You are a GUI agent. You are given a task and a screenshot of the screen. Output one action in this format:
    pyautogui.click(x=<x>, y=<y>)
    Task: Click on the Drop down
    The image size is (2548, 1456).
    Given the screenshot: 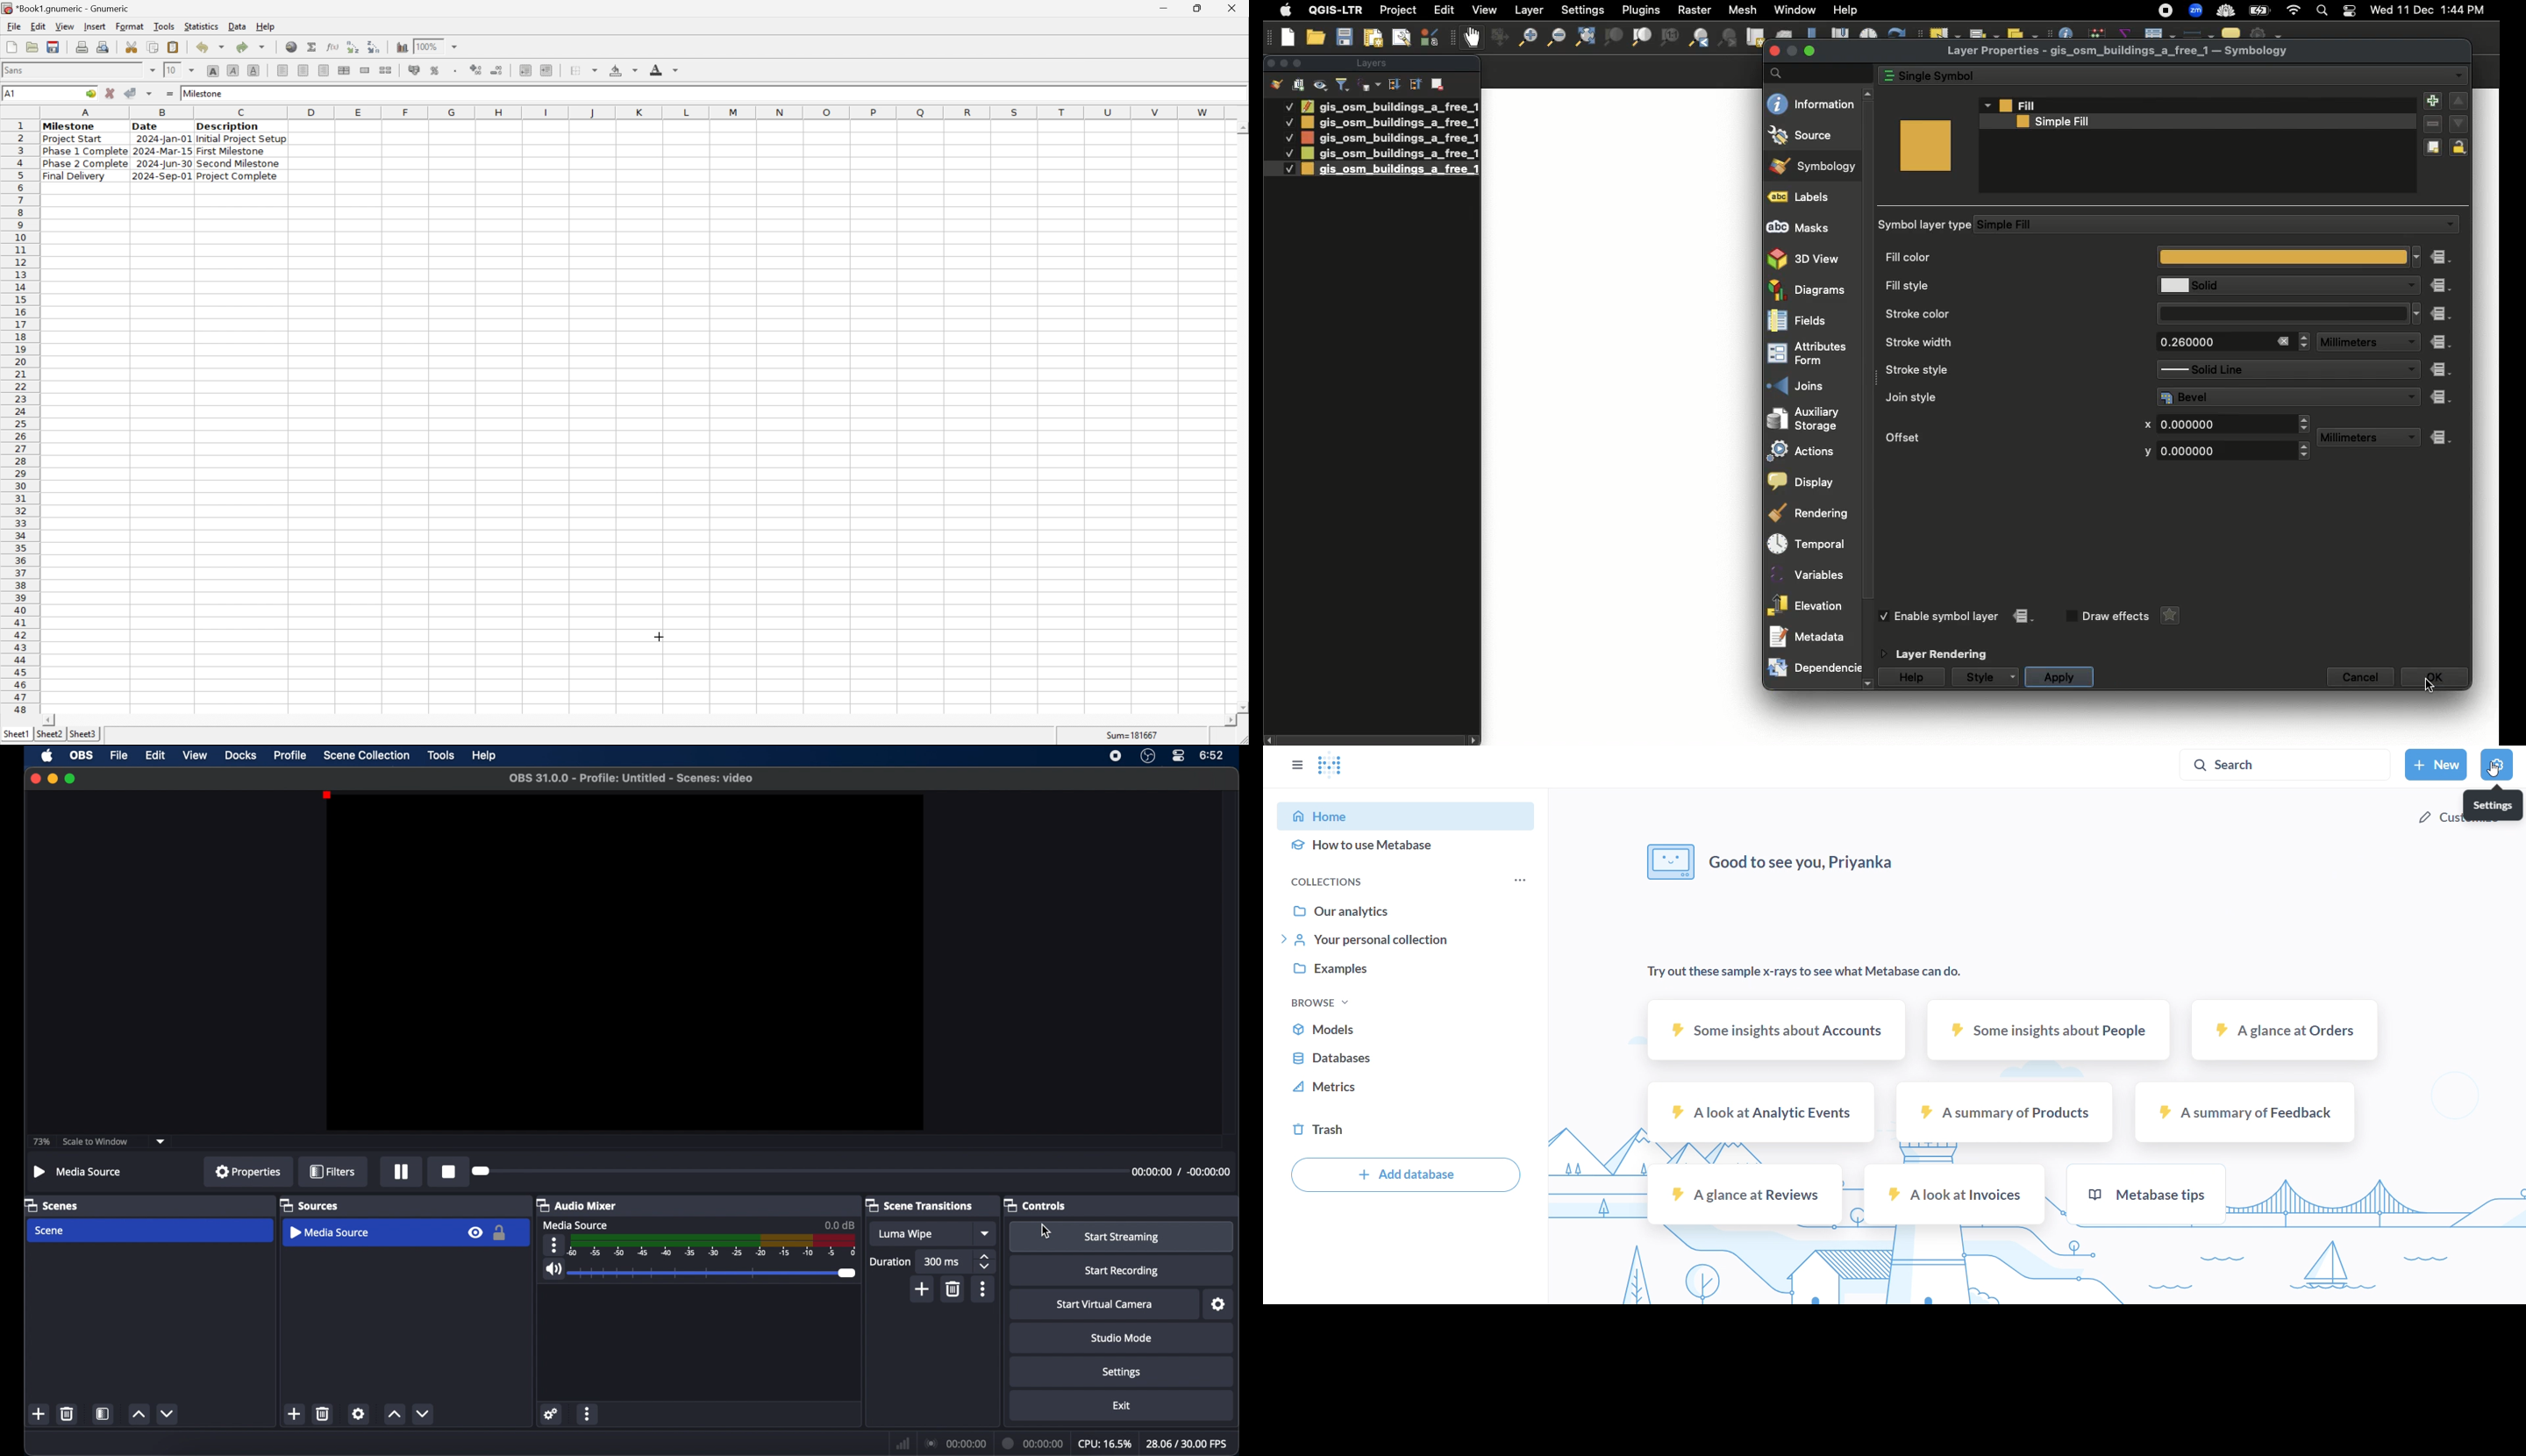 What is the action you would take?
    pyautogui.click(x=2459, y=76)
    